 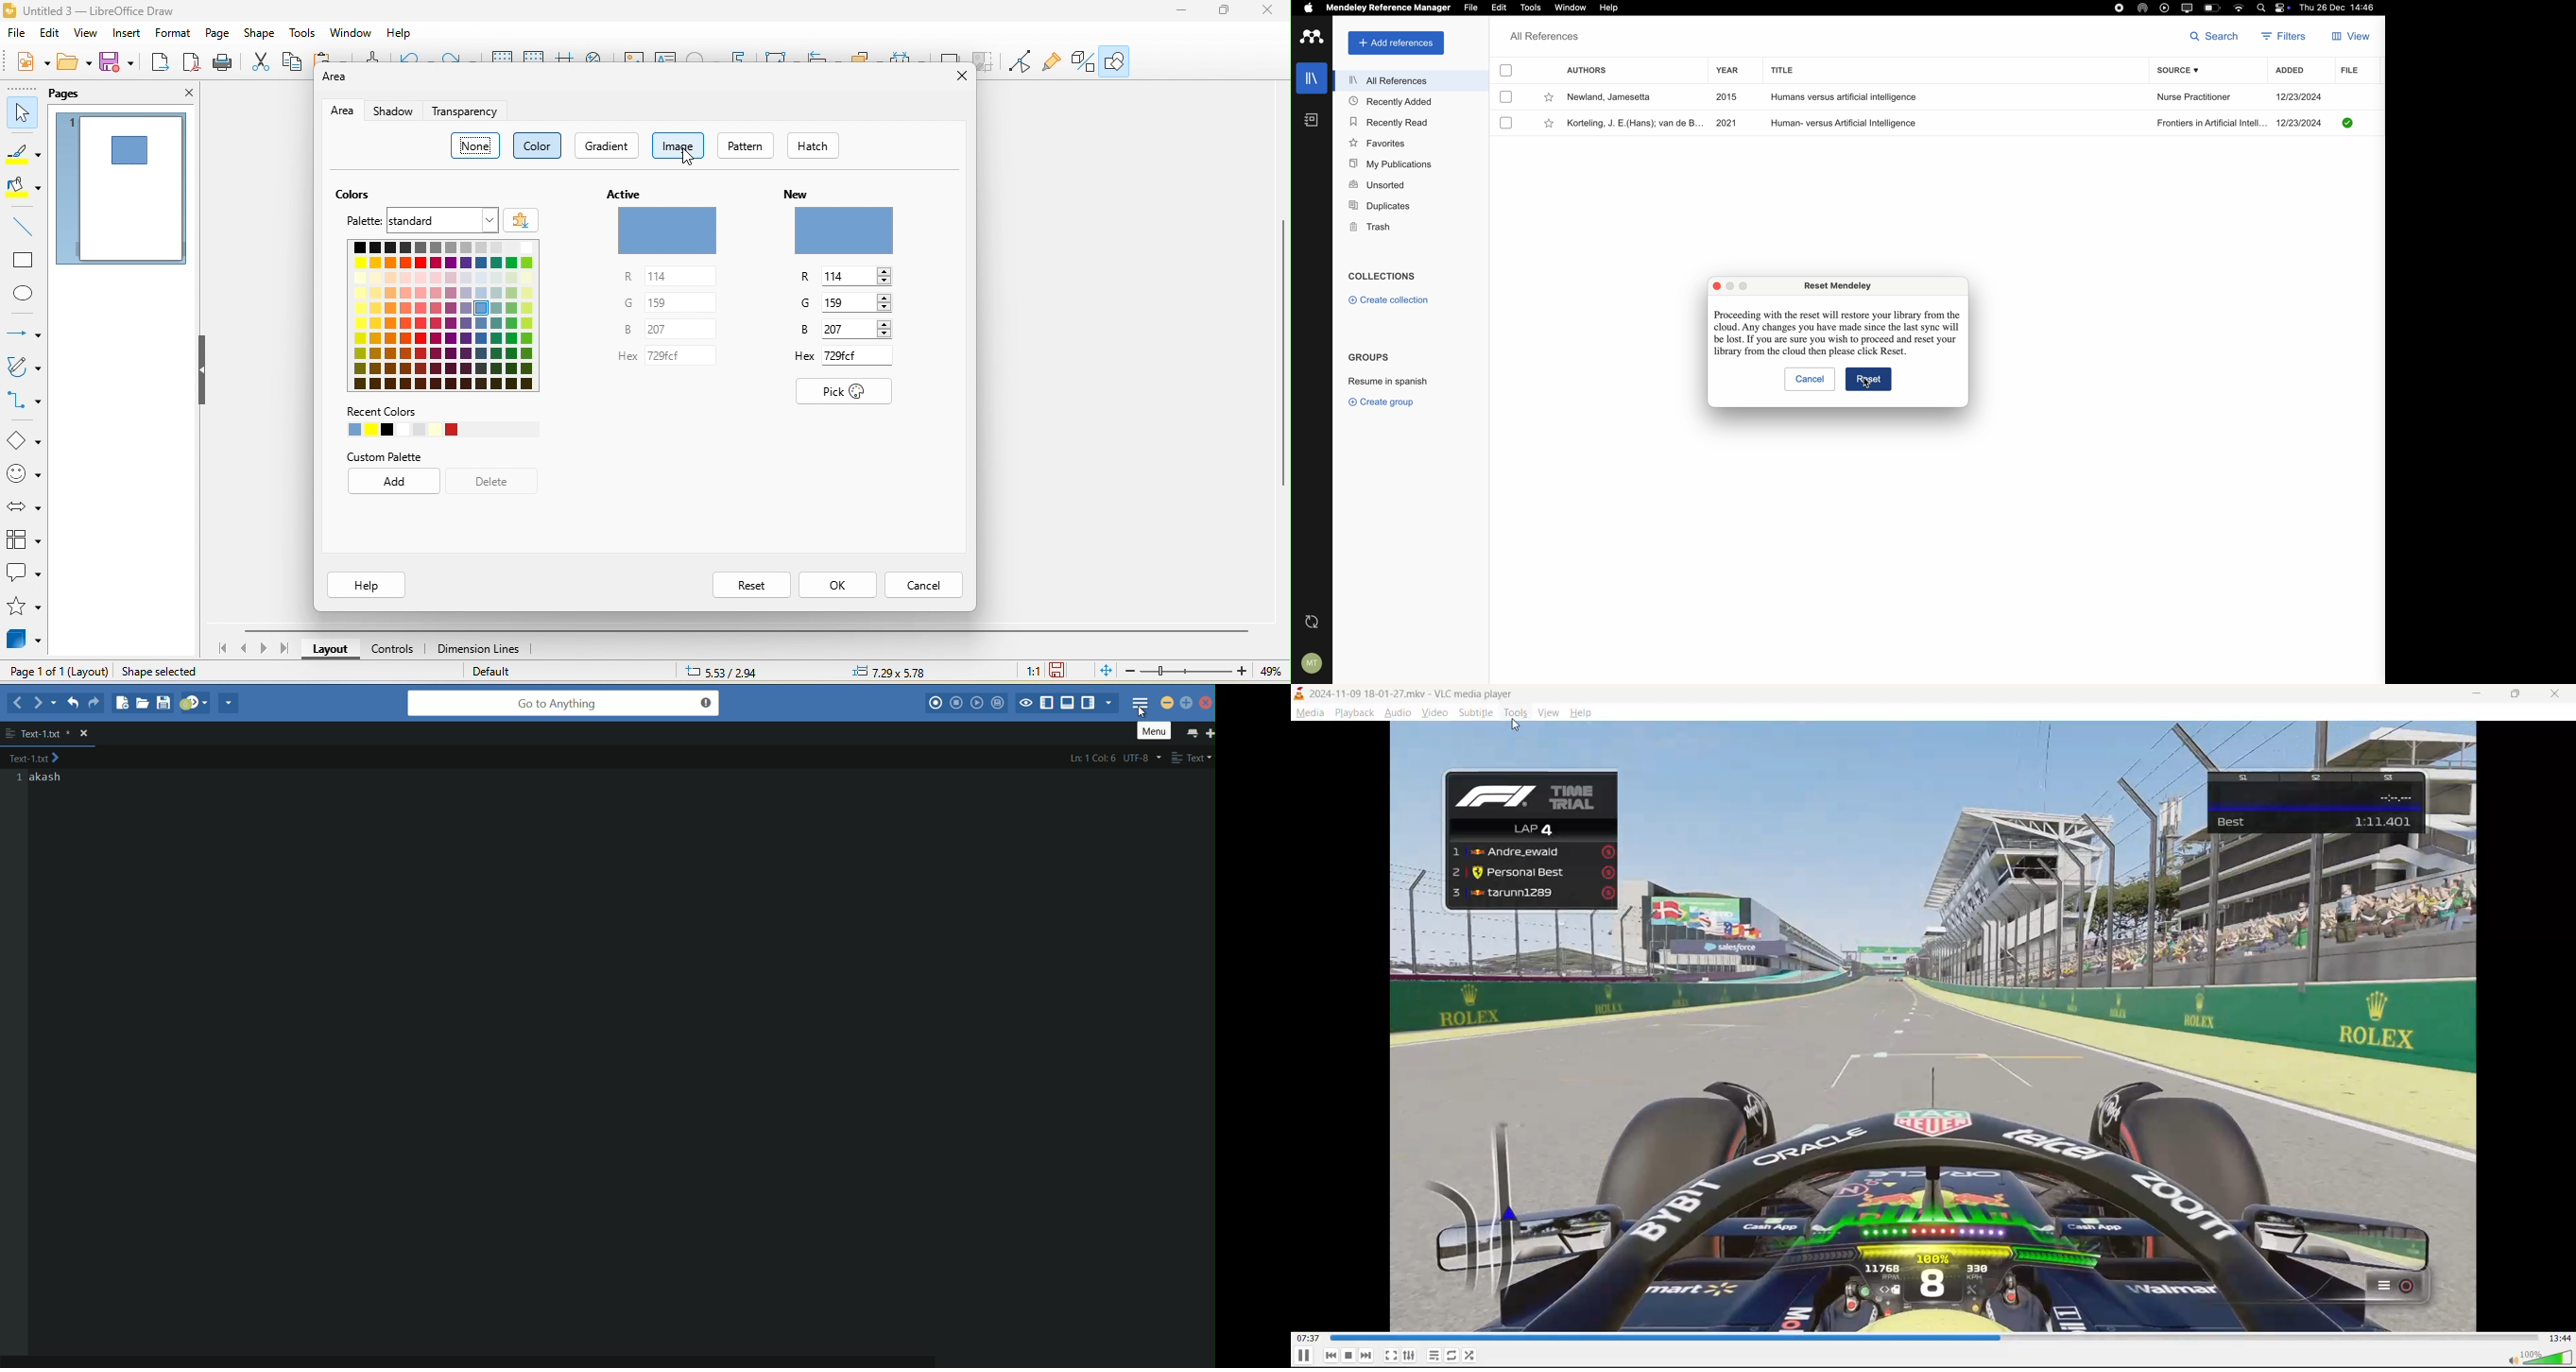 What do you see at coordinates (2180, 72) in the screenshot?
I see `source` at bounding box center [2180, 72].